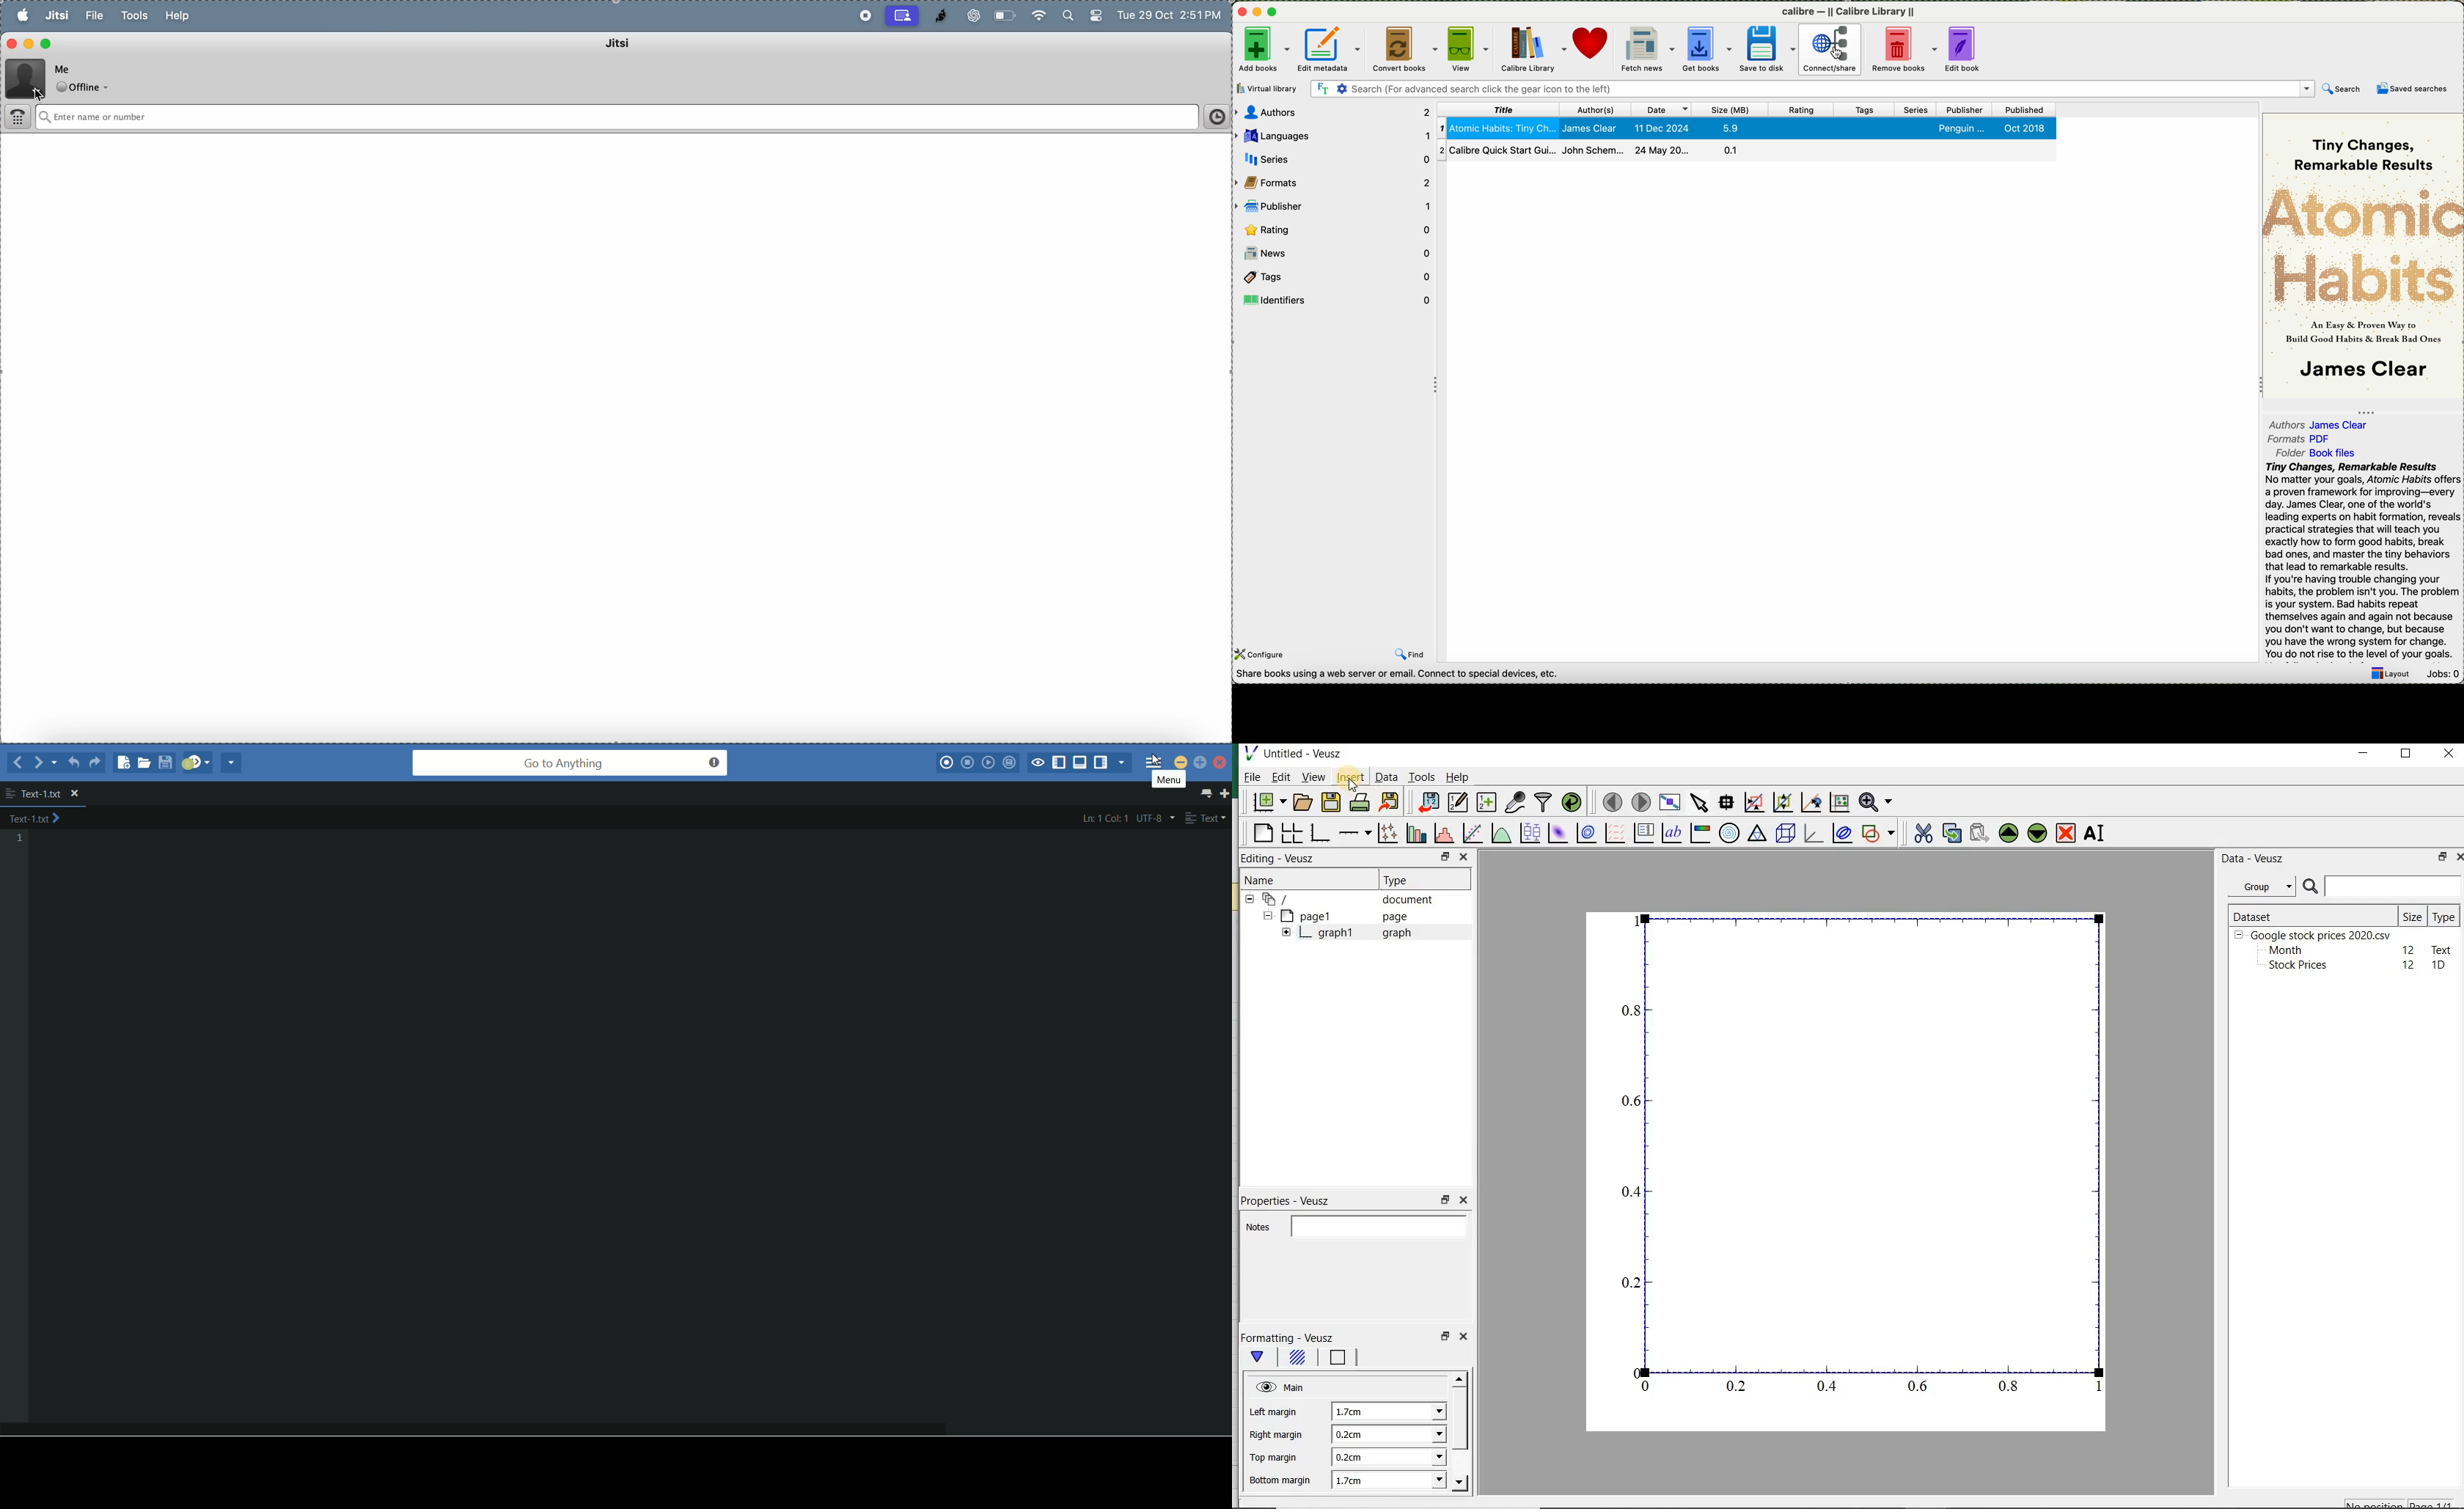 The height and width of the screenshot is (1512, 2464). Describe the element at coordinates (1964, 109) in the screenshot. I see `publisher` at that location.